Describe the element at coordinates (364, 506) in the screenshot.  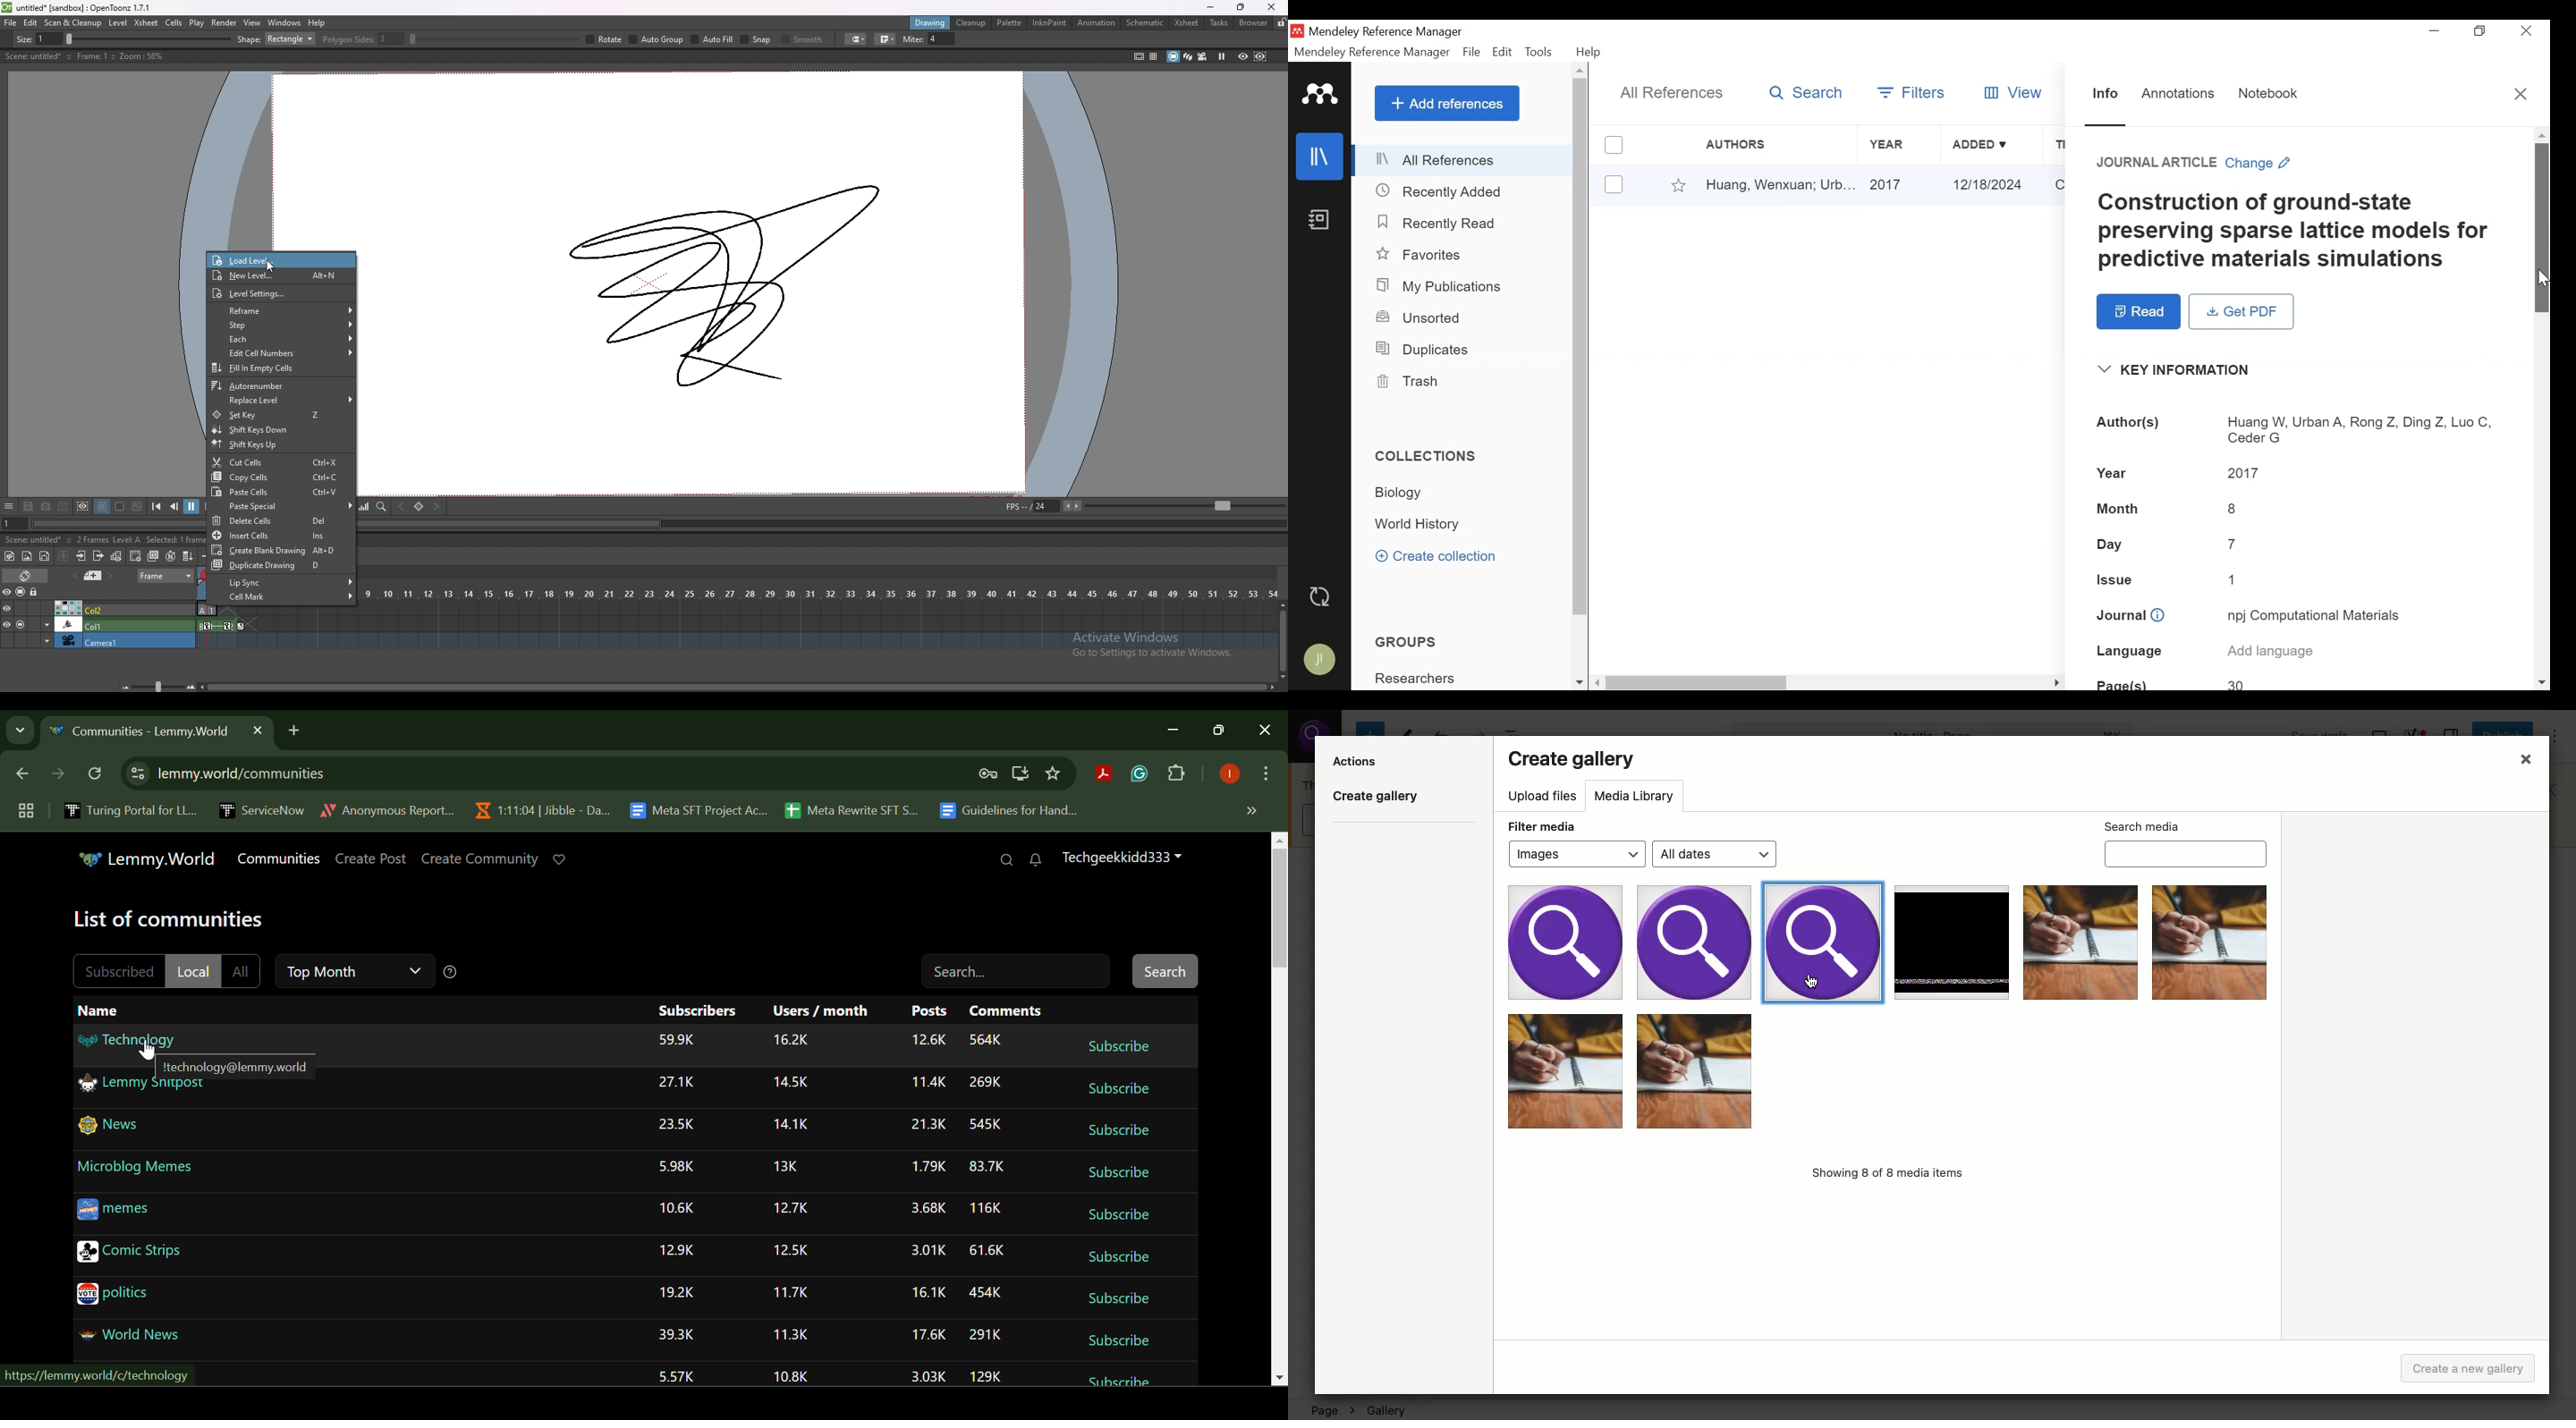
I see `histogram` at that location.